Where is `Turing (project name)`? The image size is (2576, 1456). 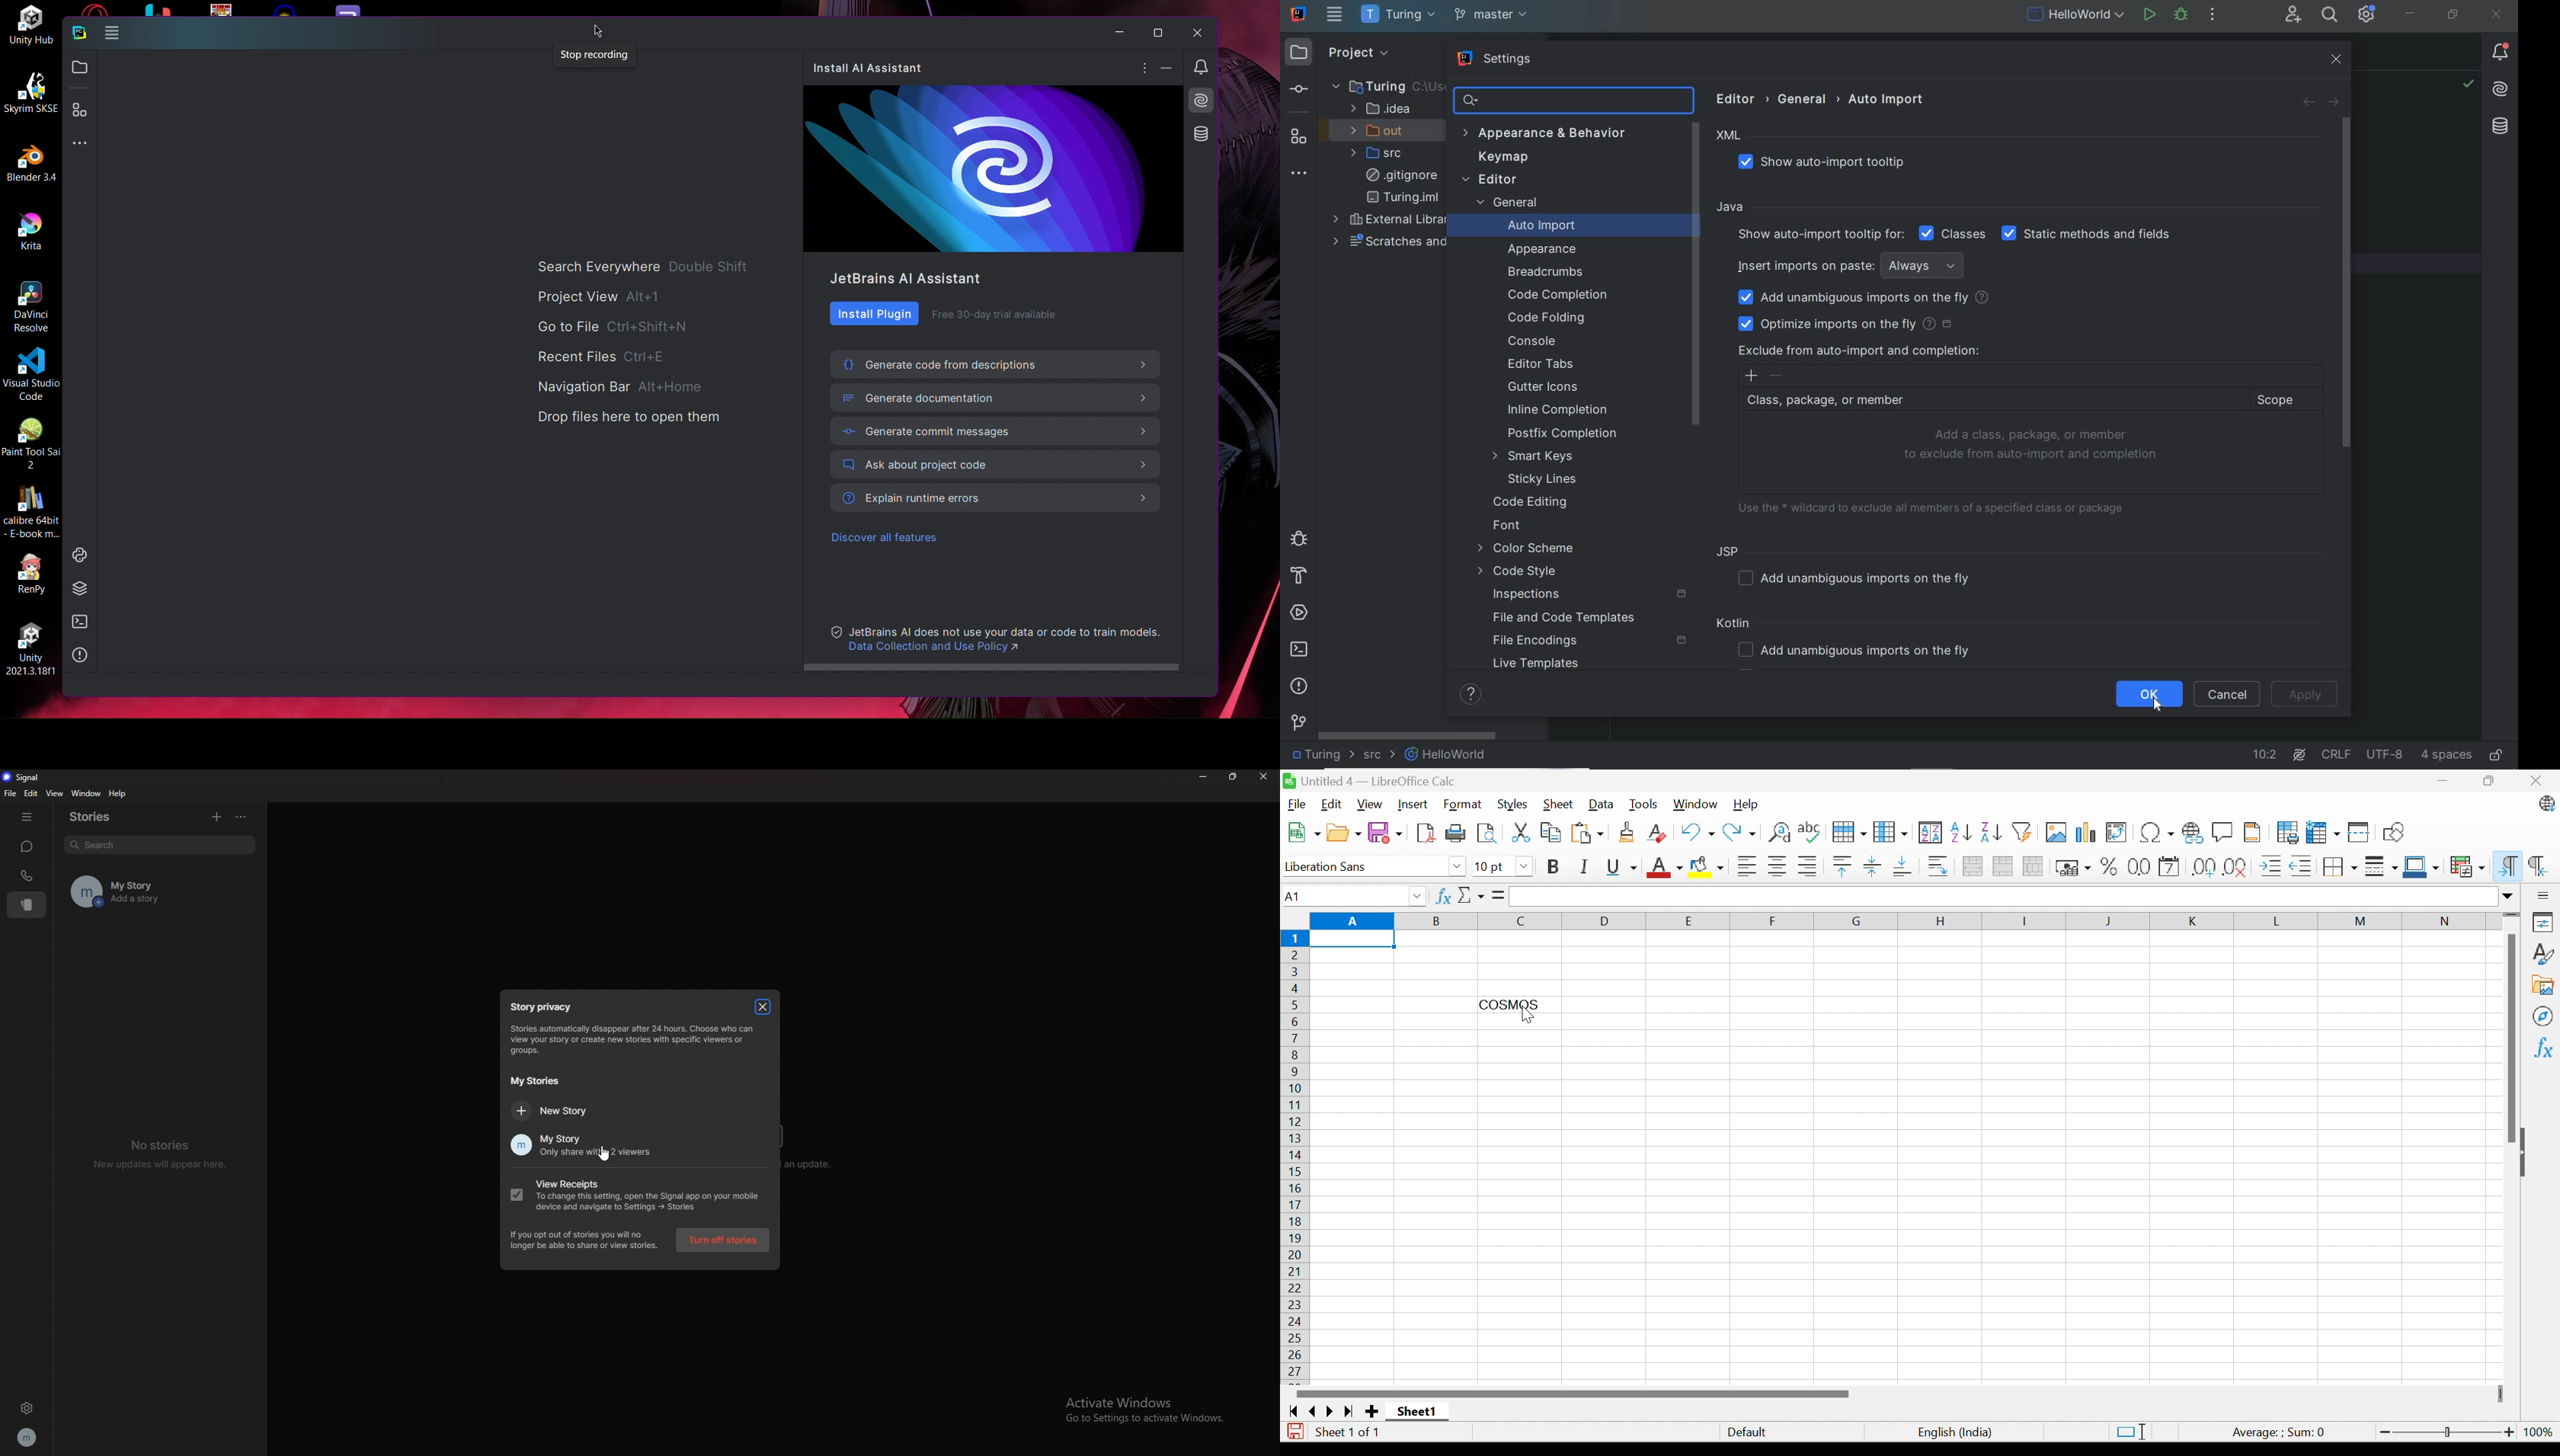 Turing (project name) is located at coordinates (1323, 757).